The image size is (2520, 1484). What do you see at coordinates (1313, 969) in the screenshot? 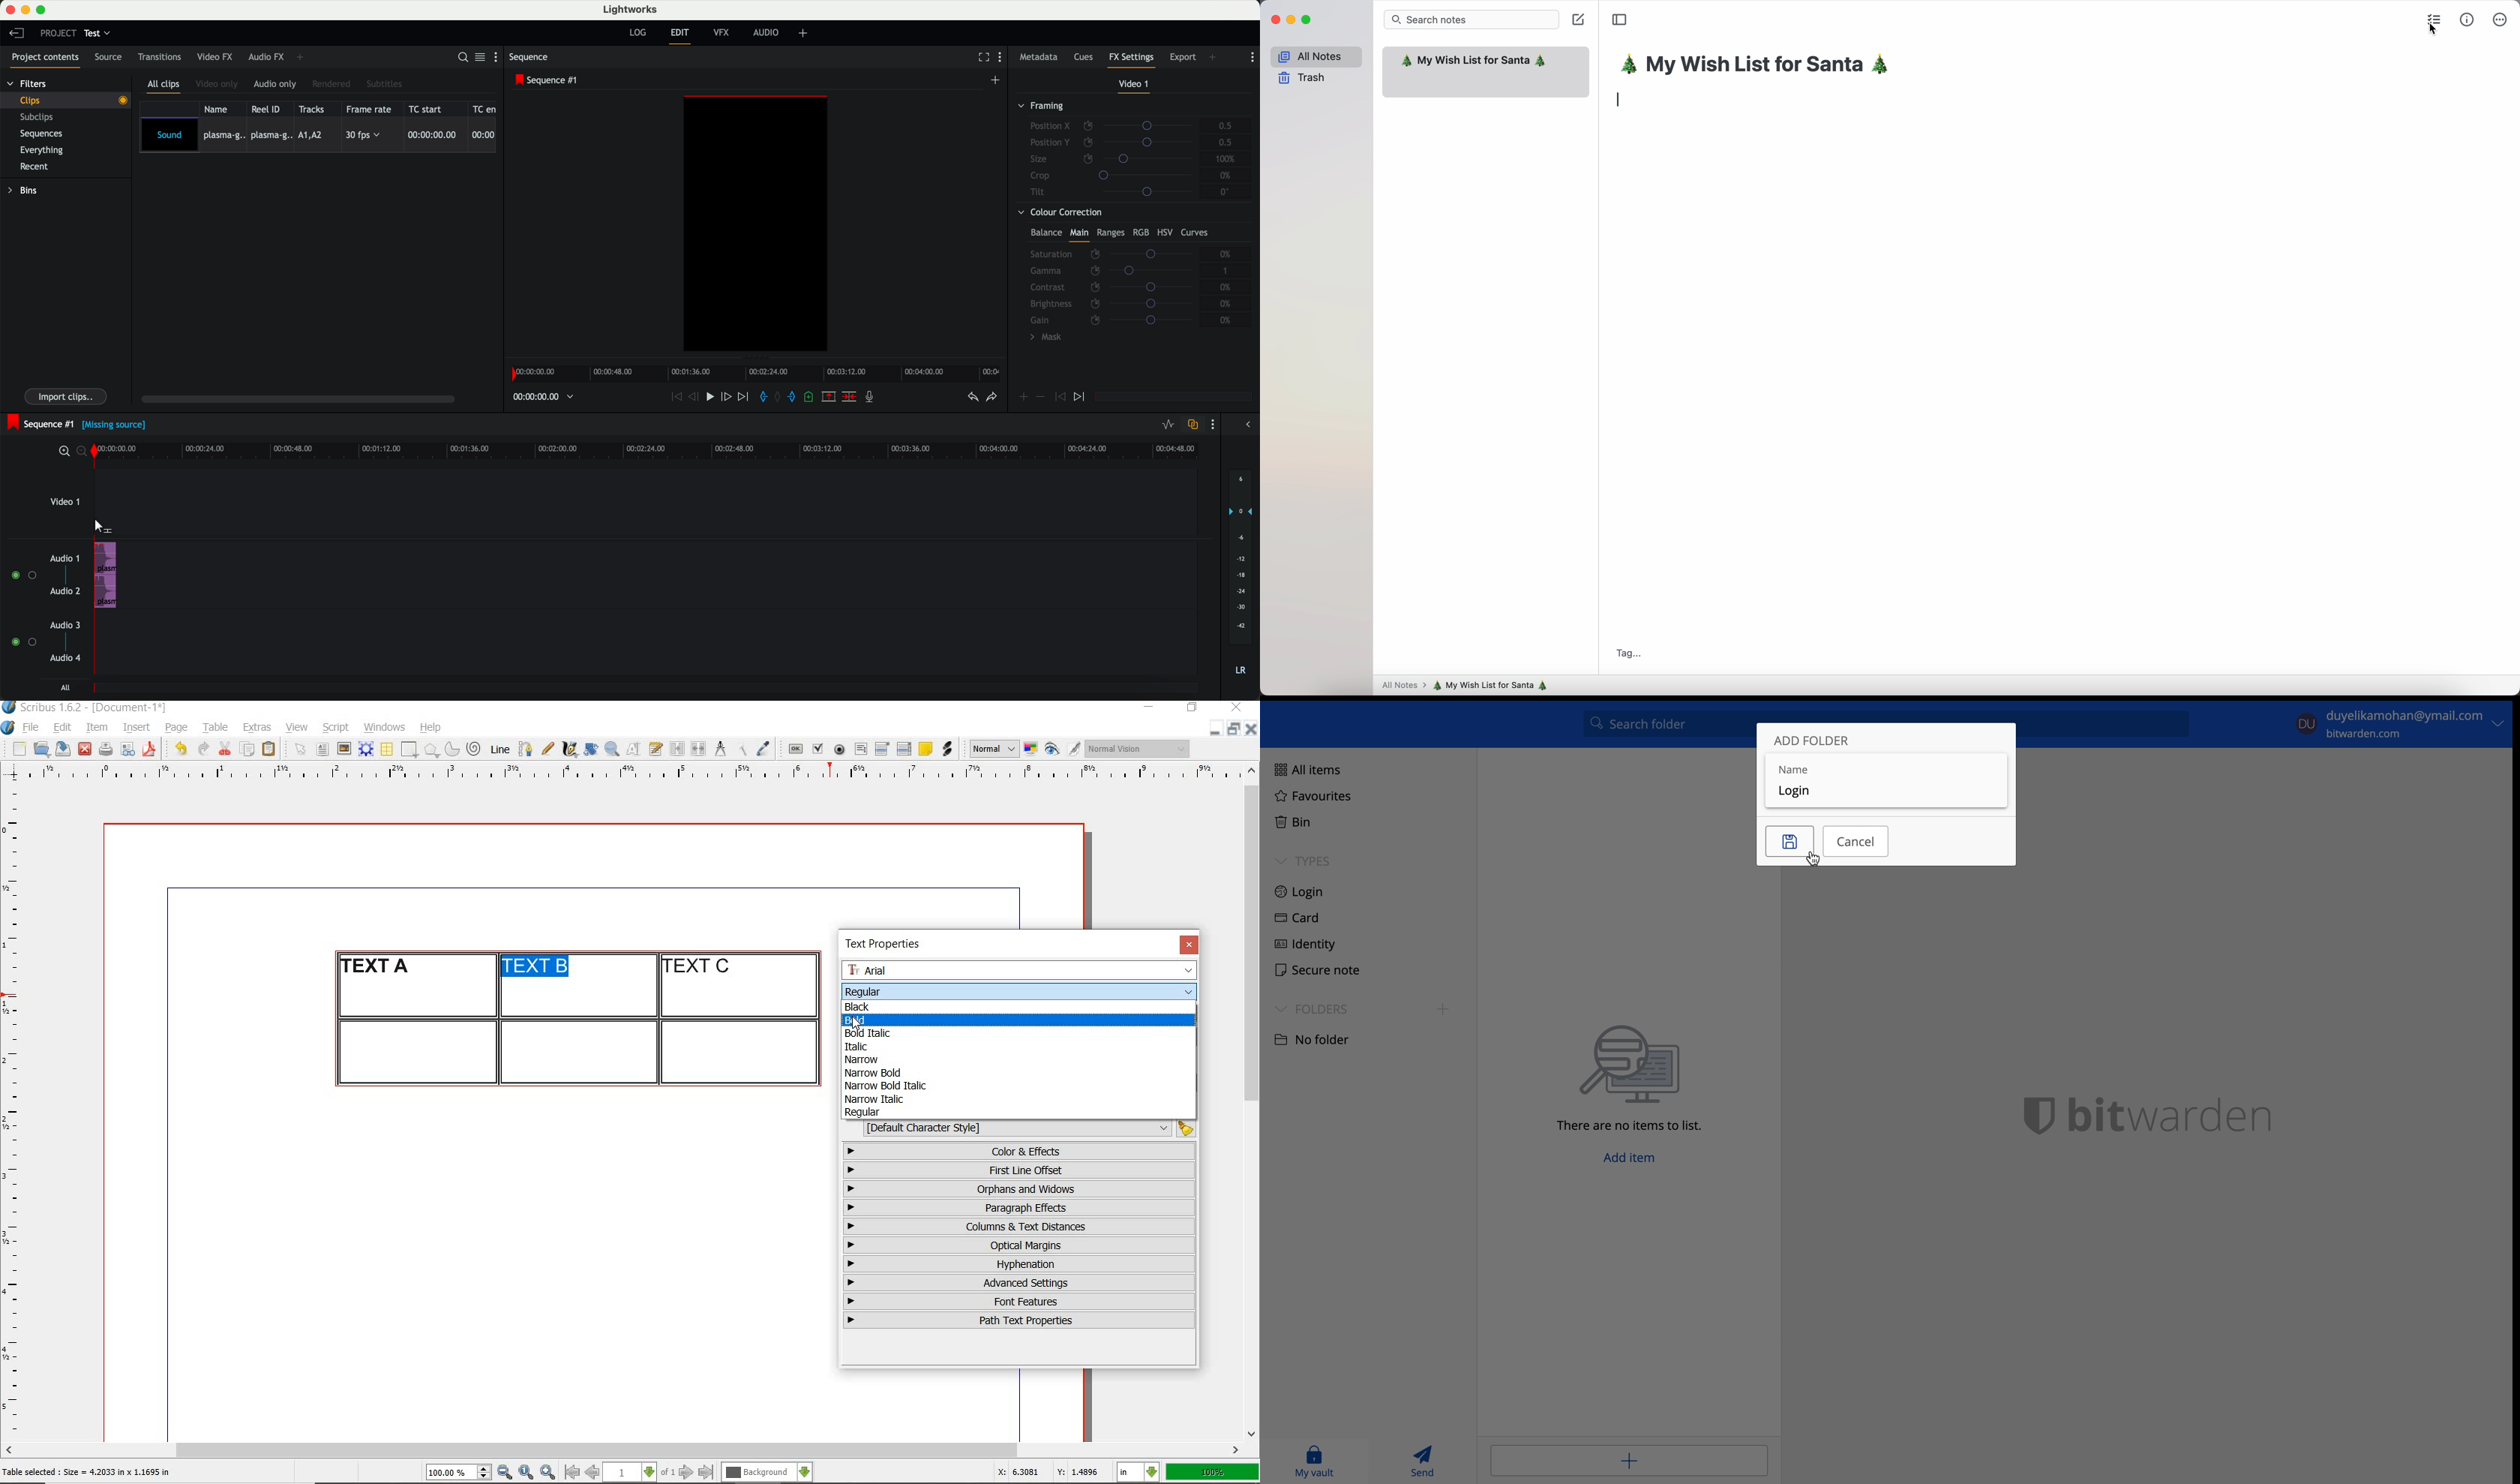
I see `secure note` at bounding box center [1313, 969].